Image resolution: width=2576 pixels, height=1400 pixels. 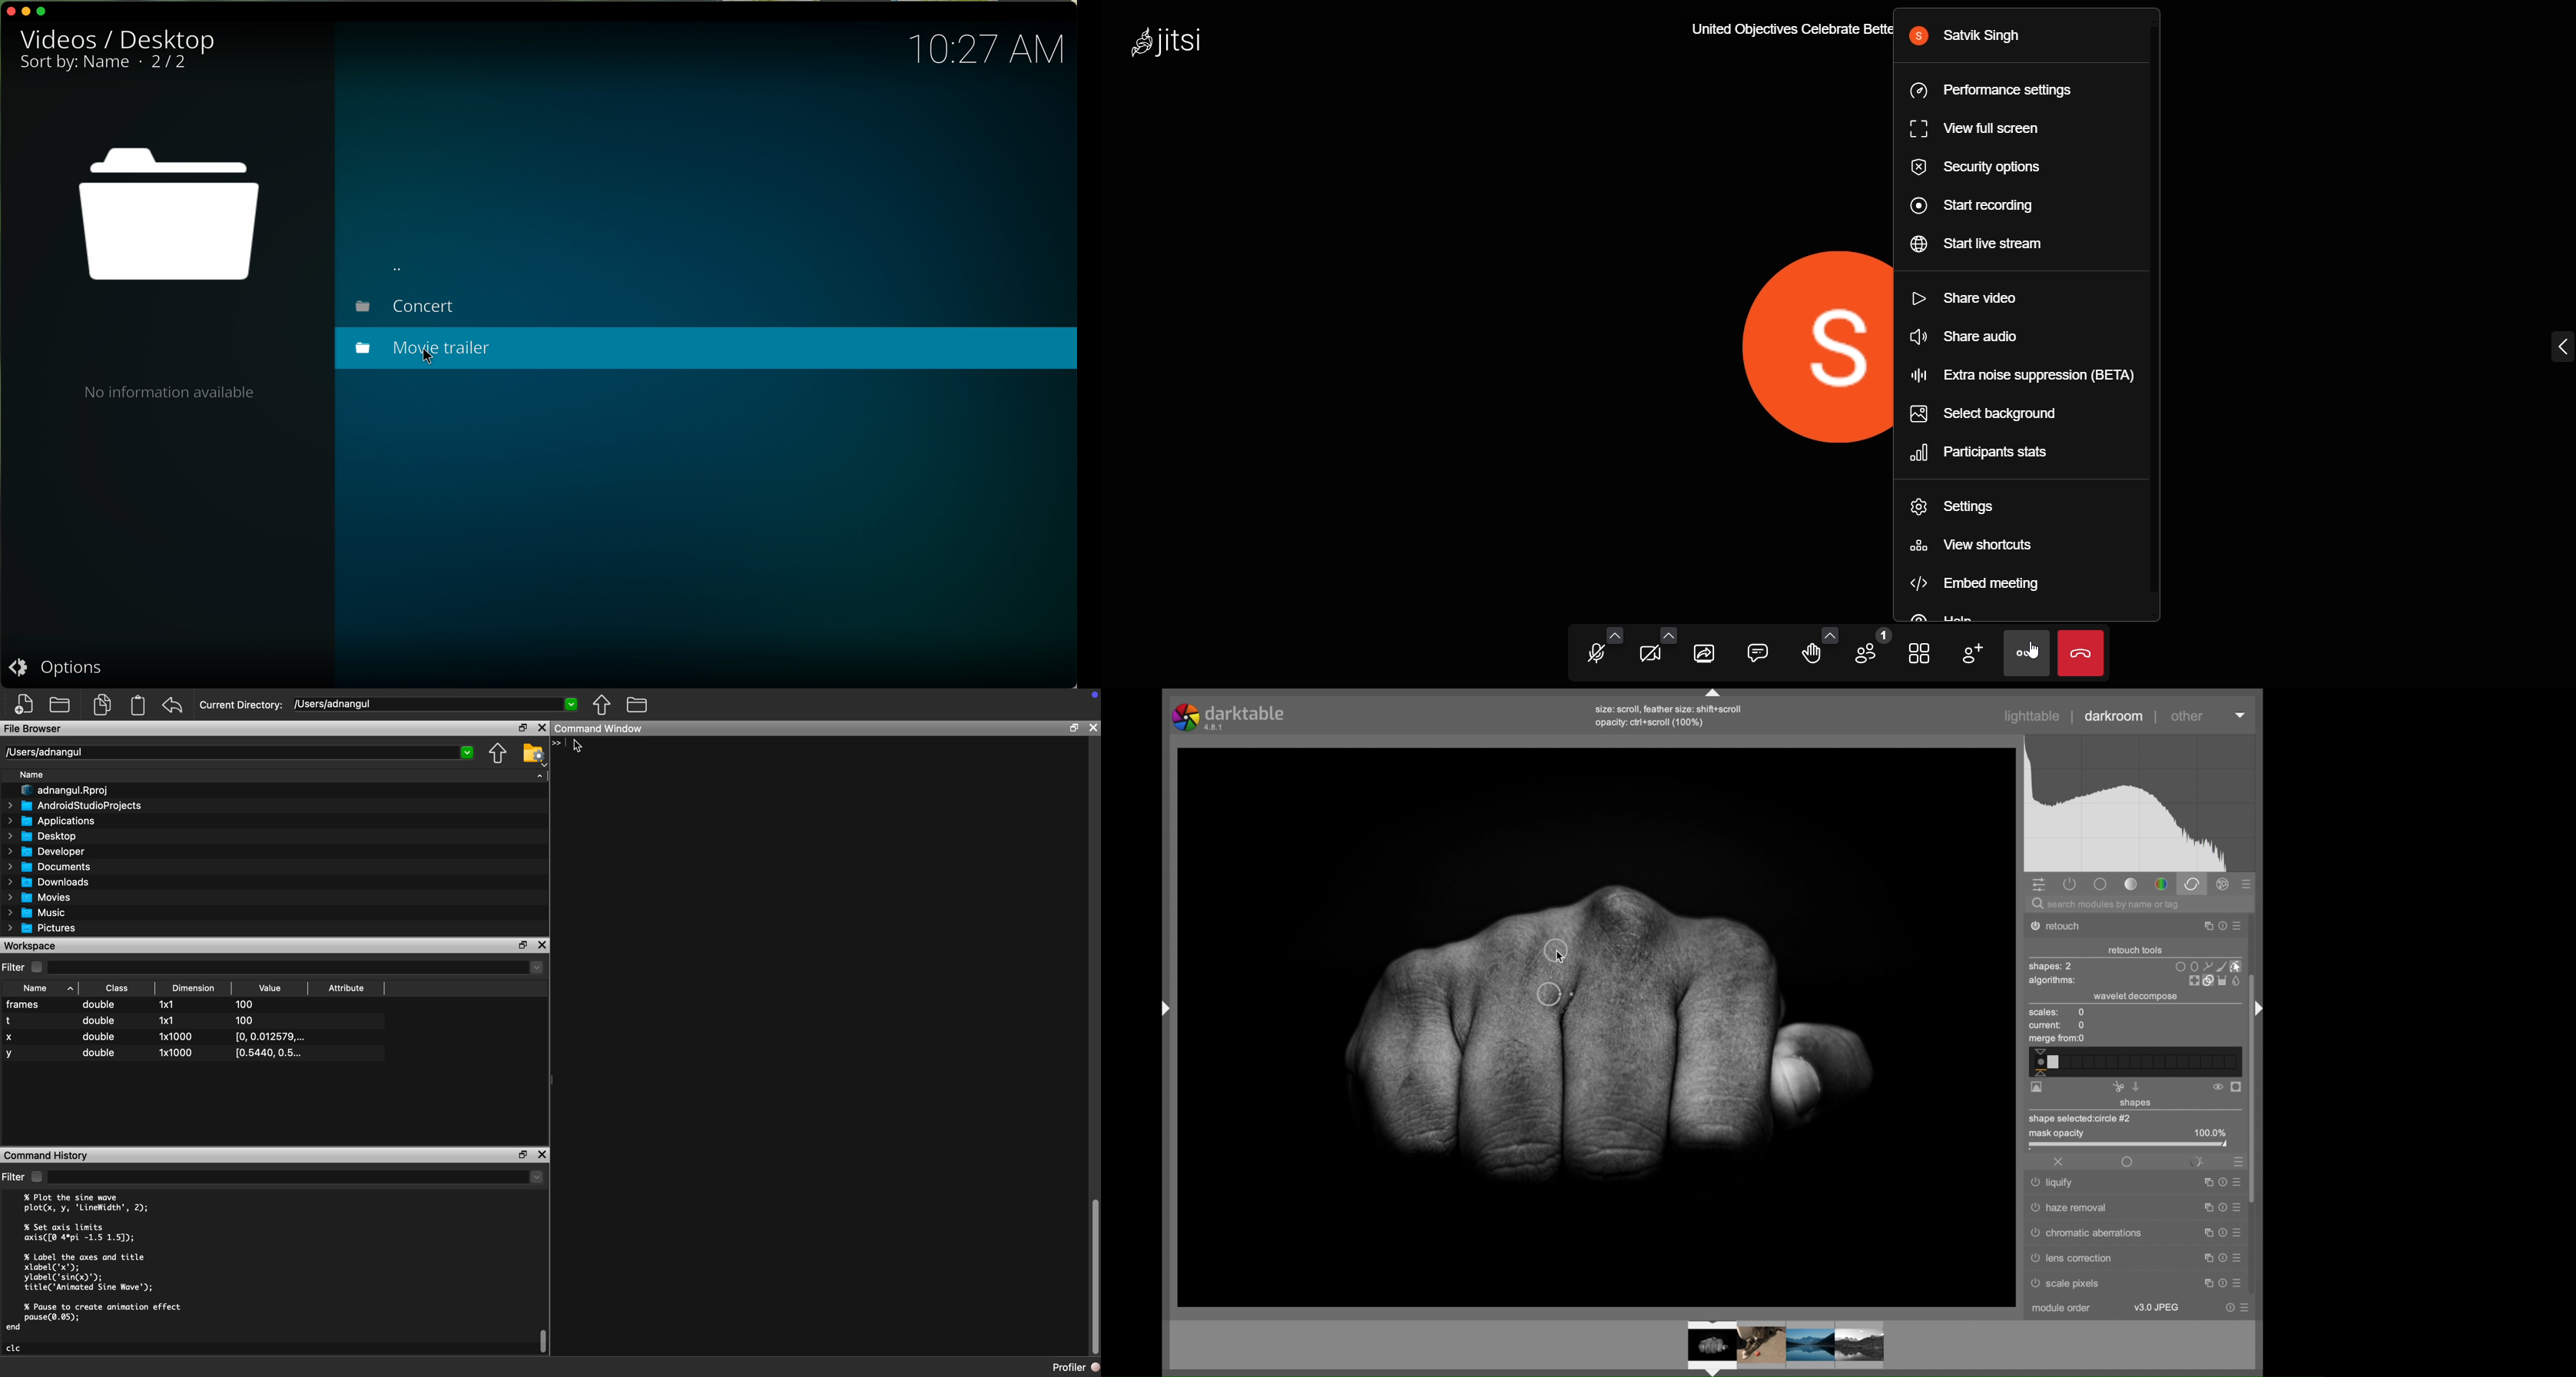 What do you see at coordinates (158, 1038) in the screenshot?
I see `X double 1x1000 [0, 0.012579,...` at bounding box center [158, 1038].